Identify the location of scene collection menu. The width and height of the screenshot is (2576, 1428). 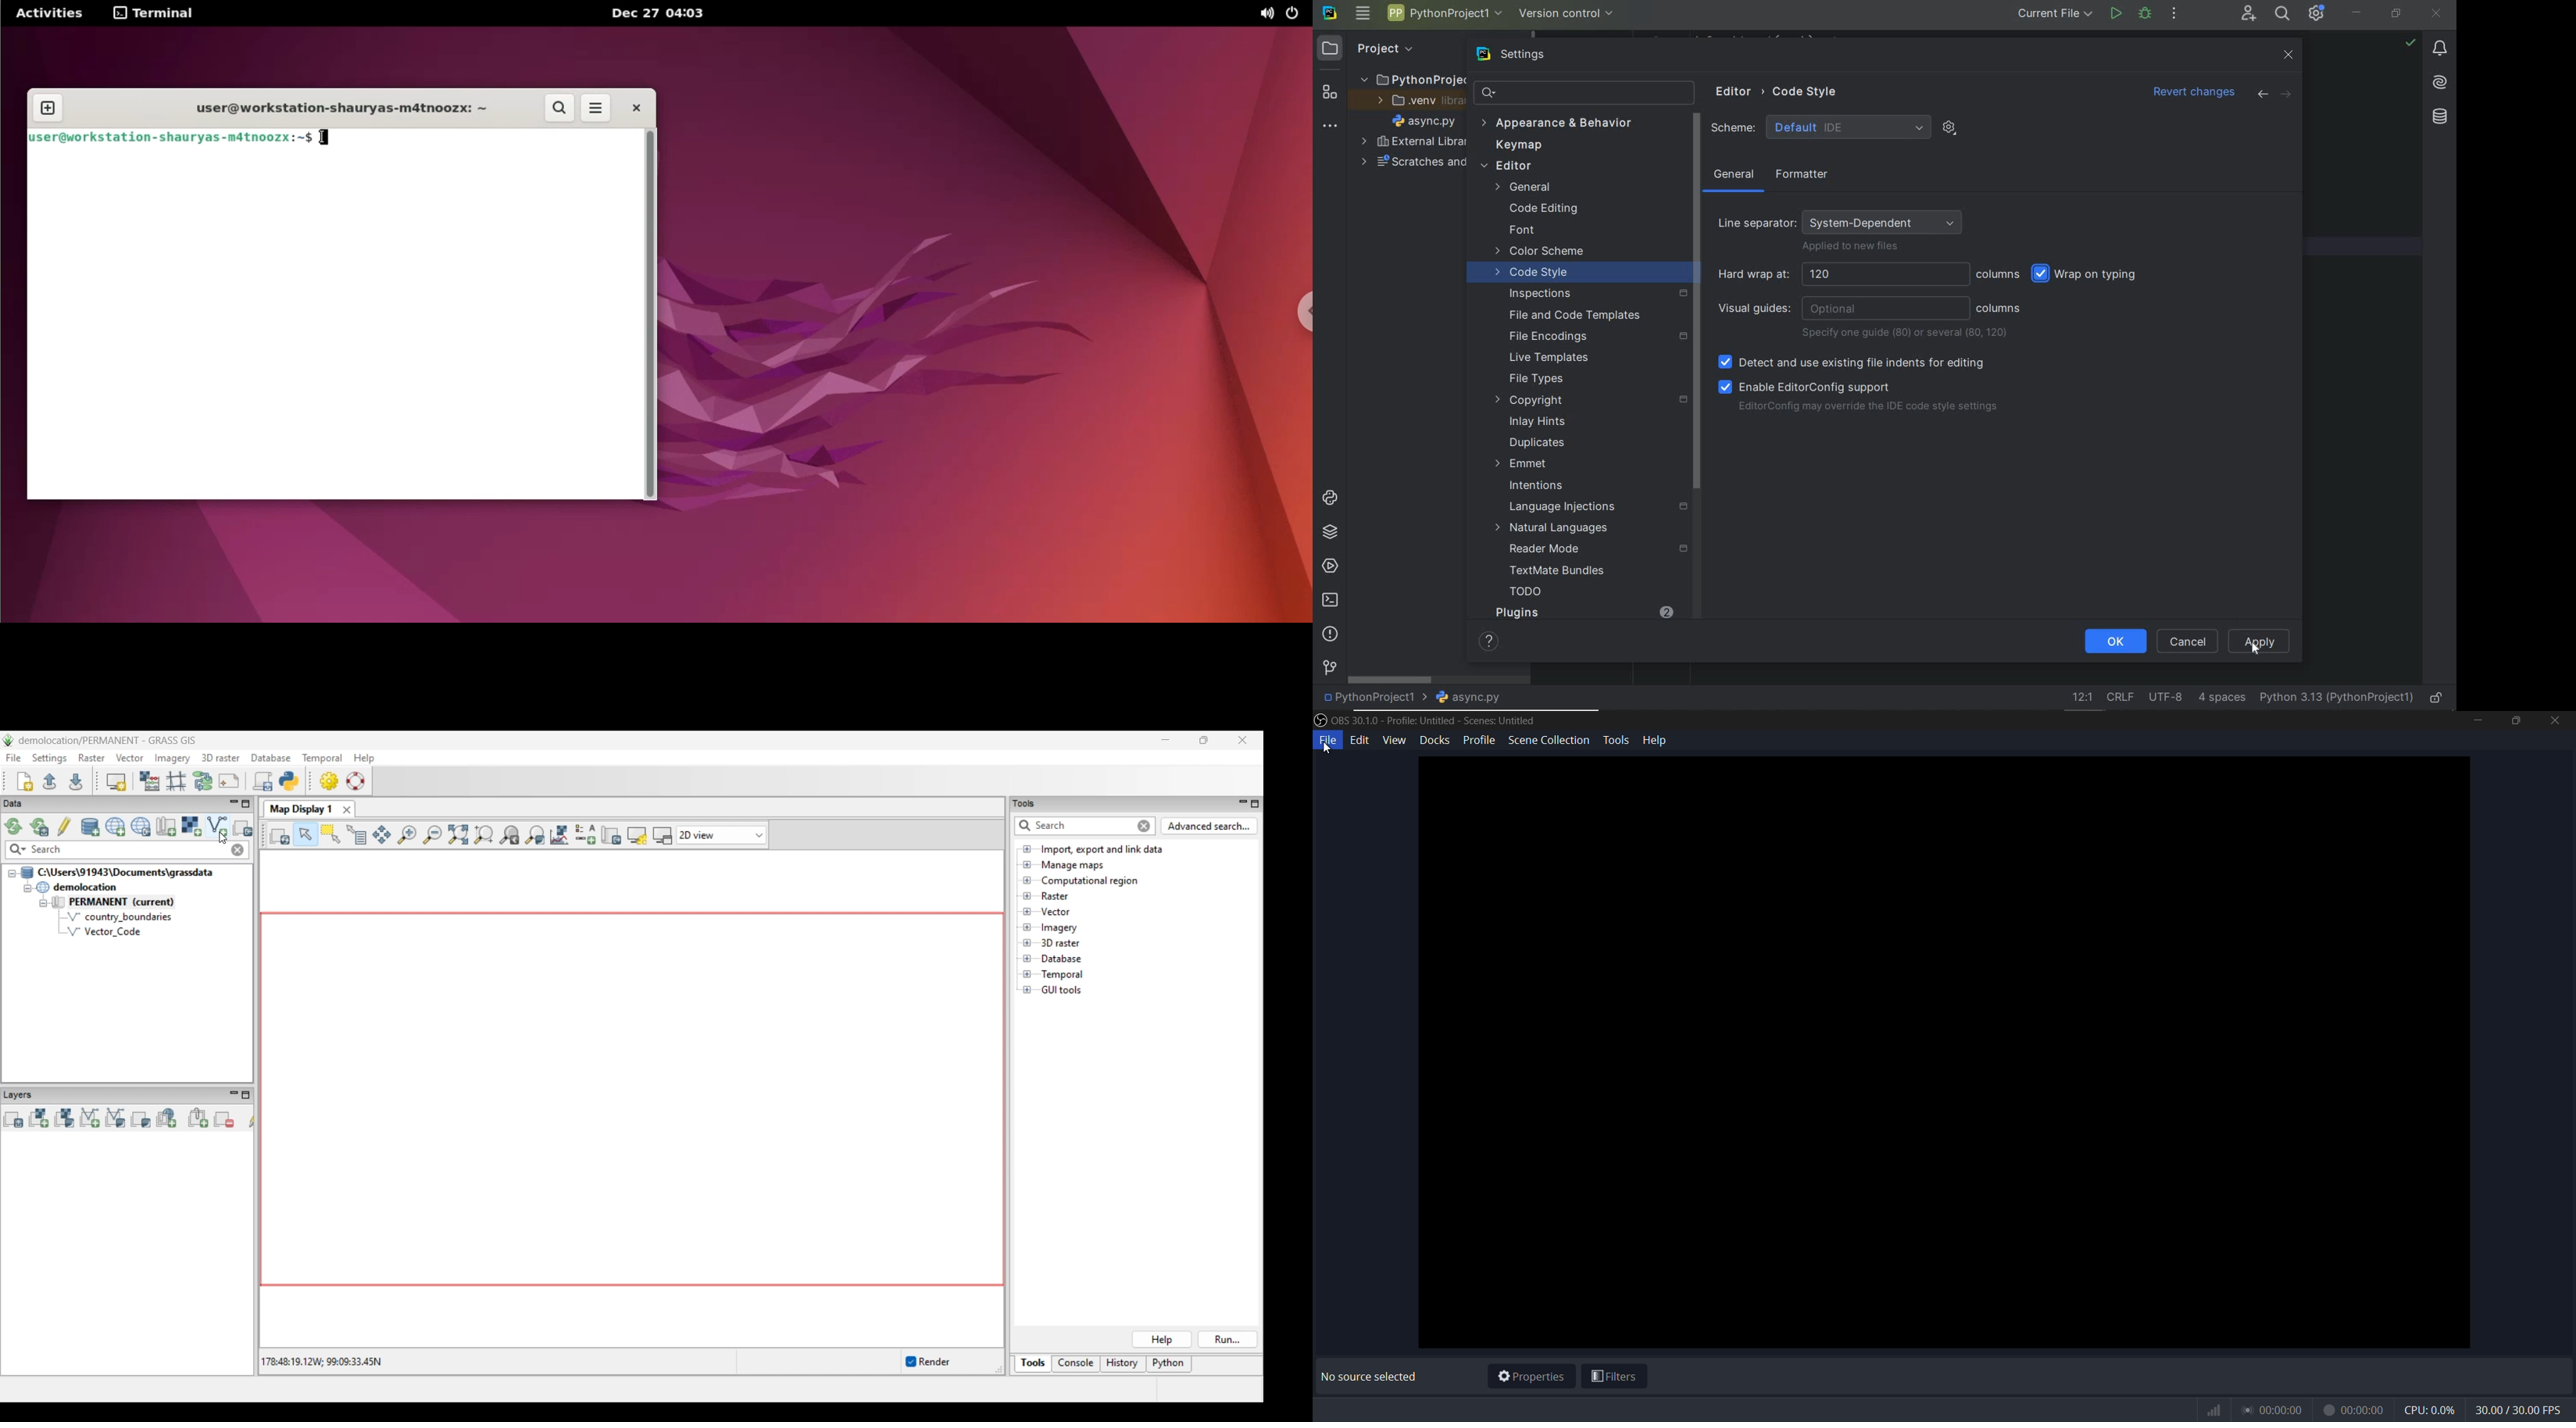
(1548, 739).